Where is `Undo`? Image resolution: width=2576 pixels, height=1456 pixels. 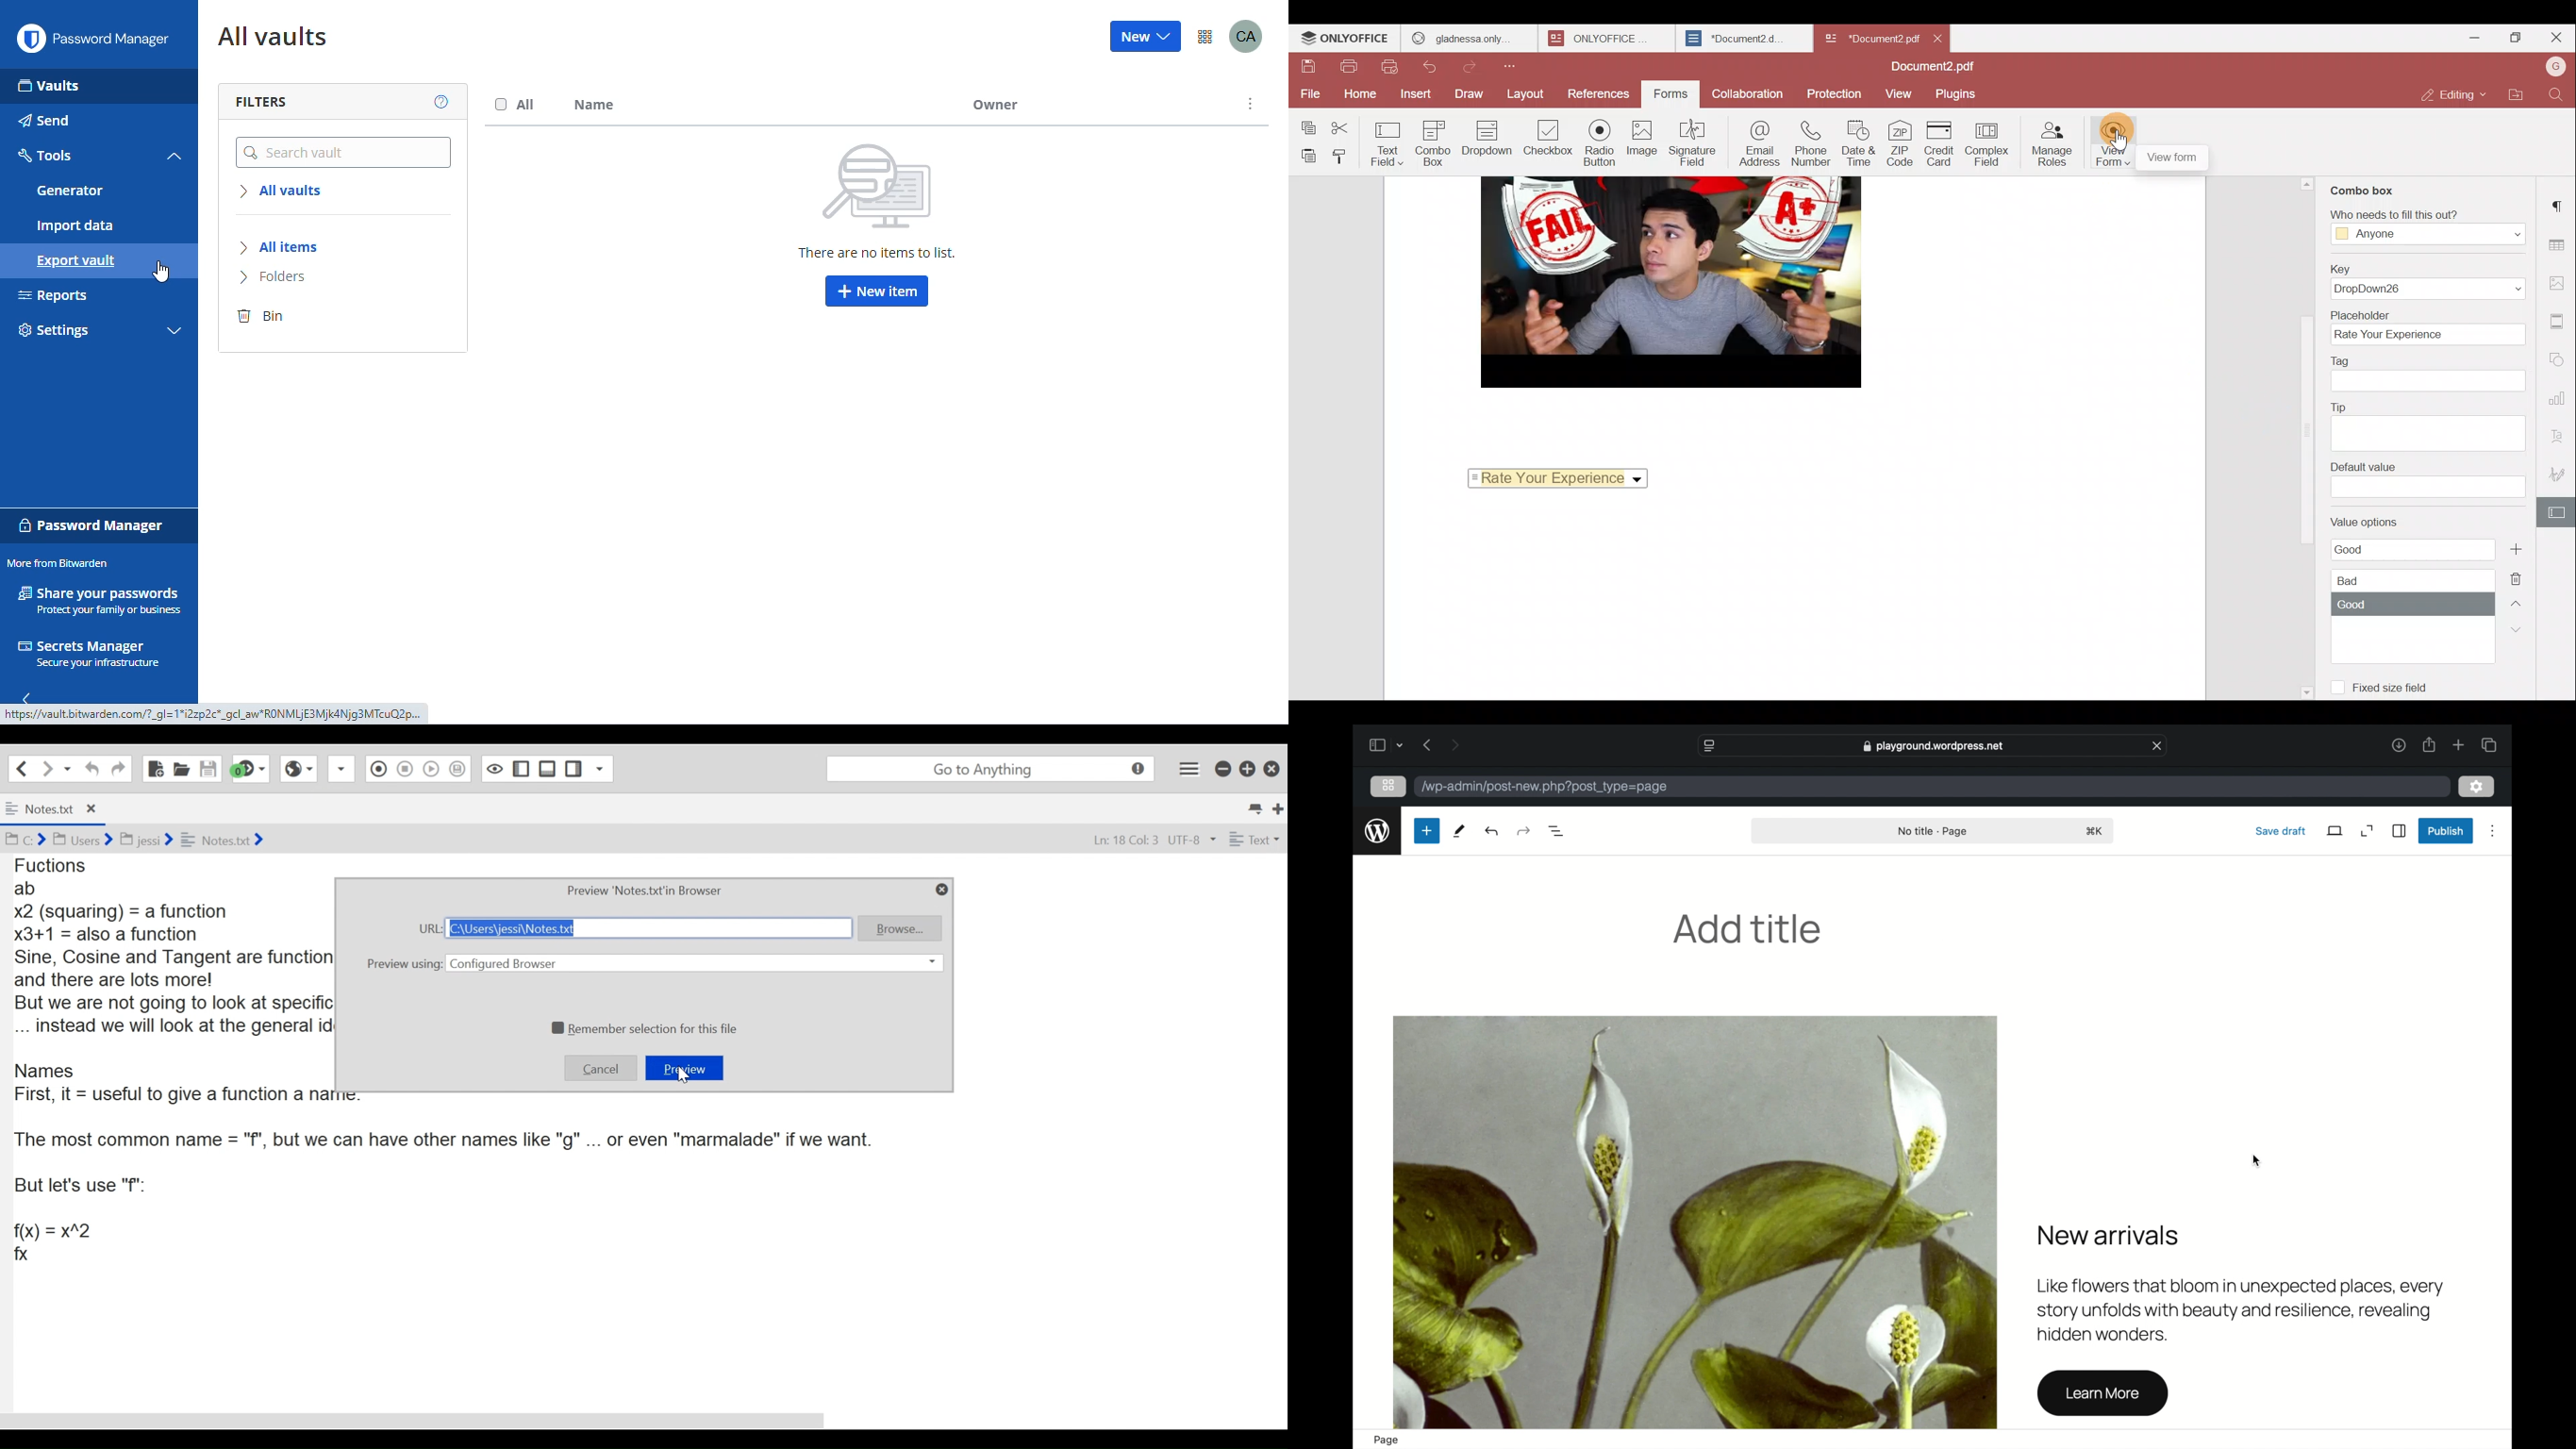
Undo is located at coordinates (1433, 66).